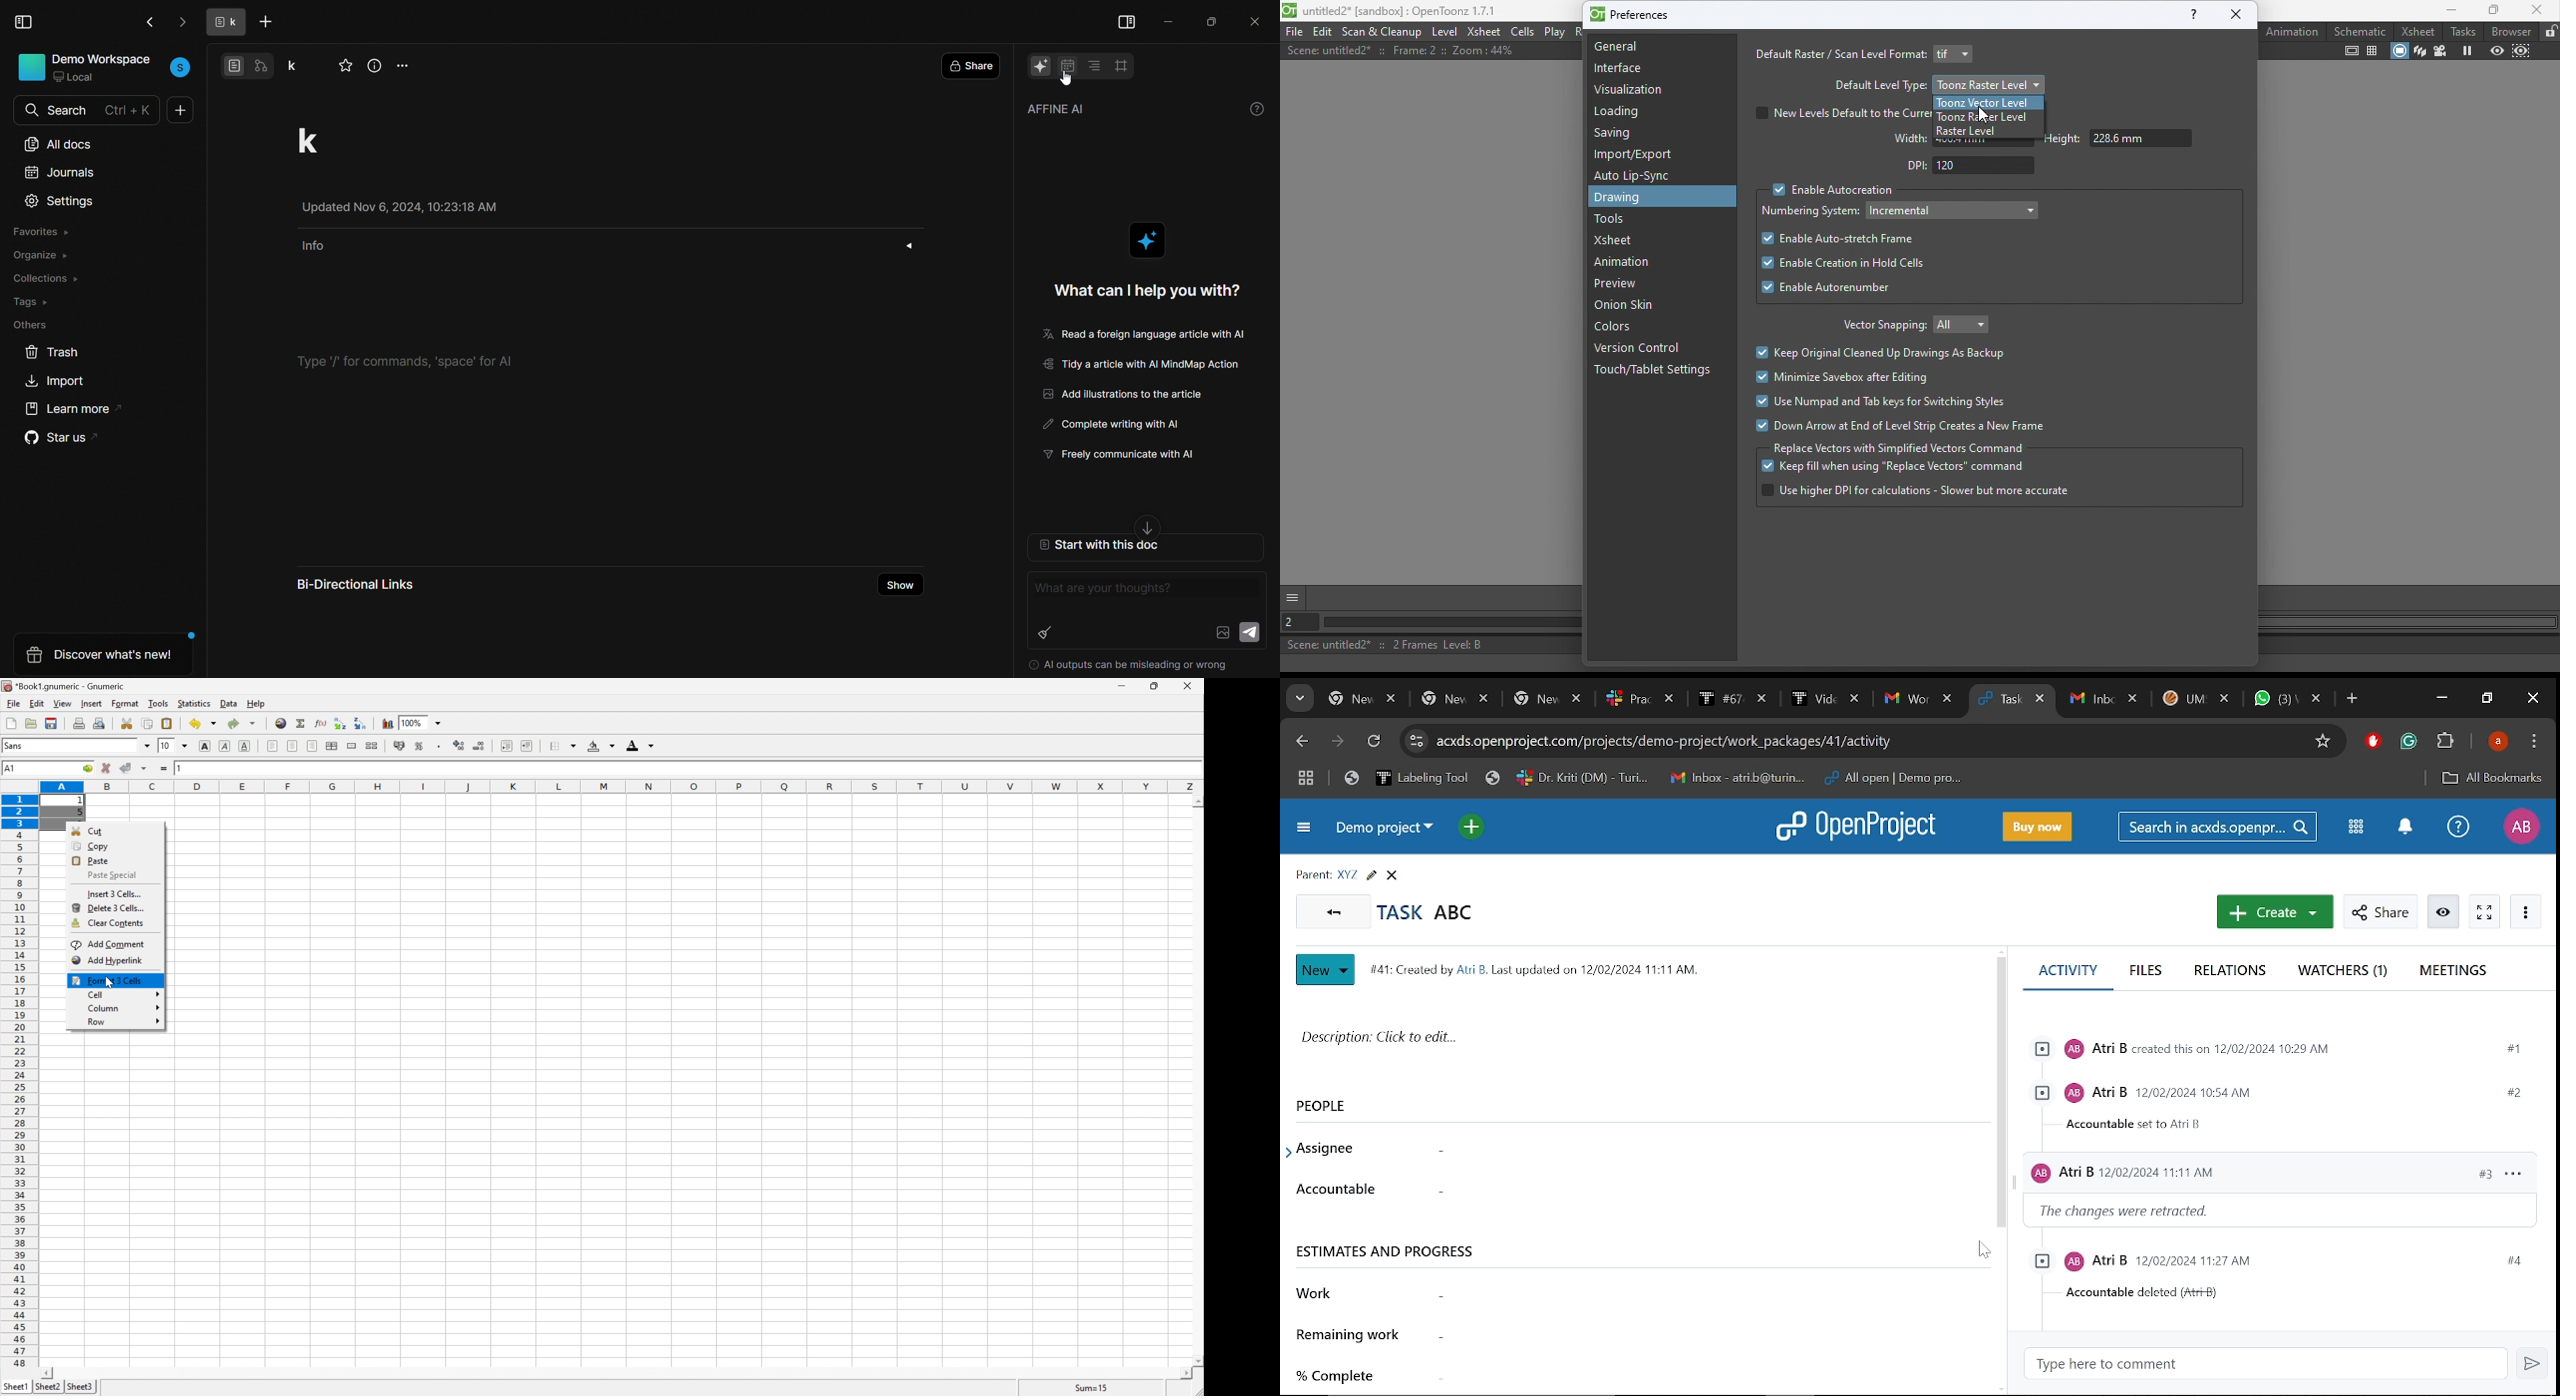 Image resolution: width=2576 pixels, height=1400 pixels. Describe the element at coordinates (230, 701) in the screenshot. I see `data` at that location.